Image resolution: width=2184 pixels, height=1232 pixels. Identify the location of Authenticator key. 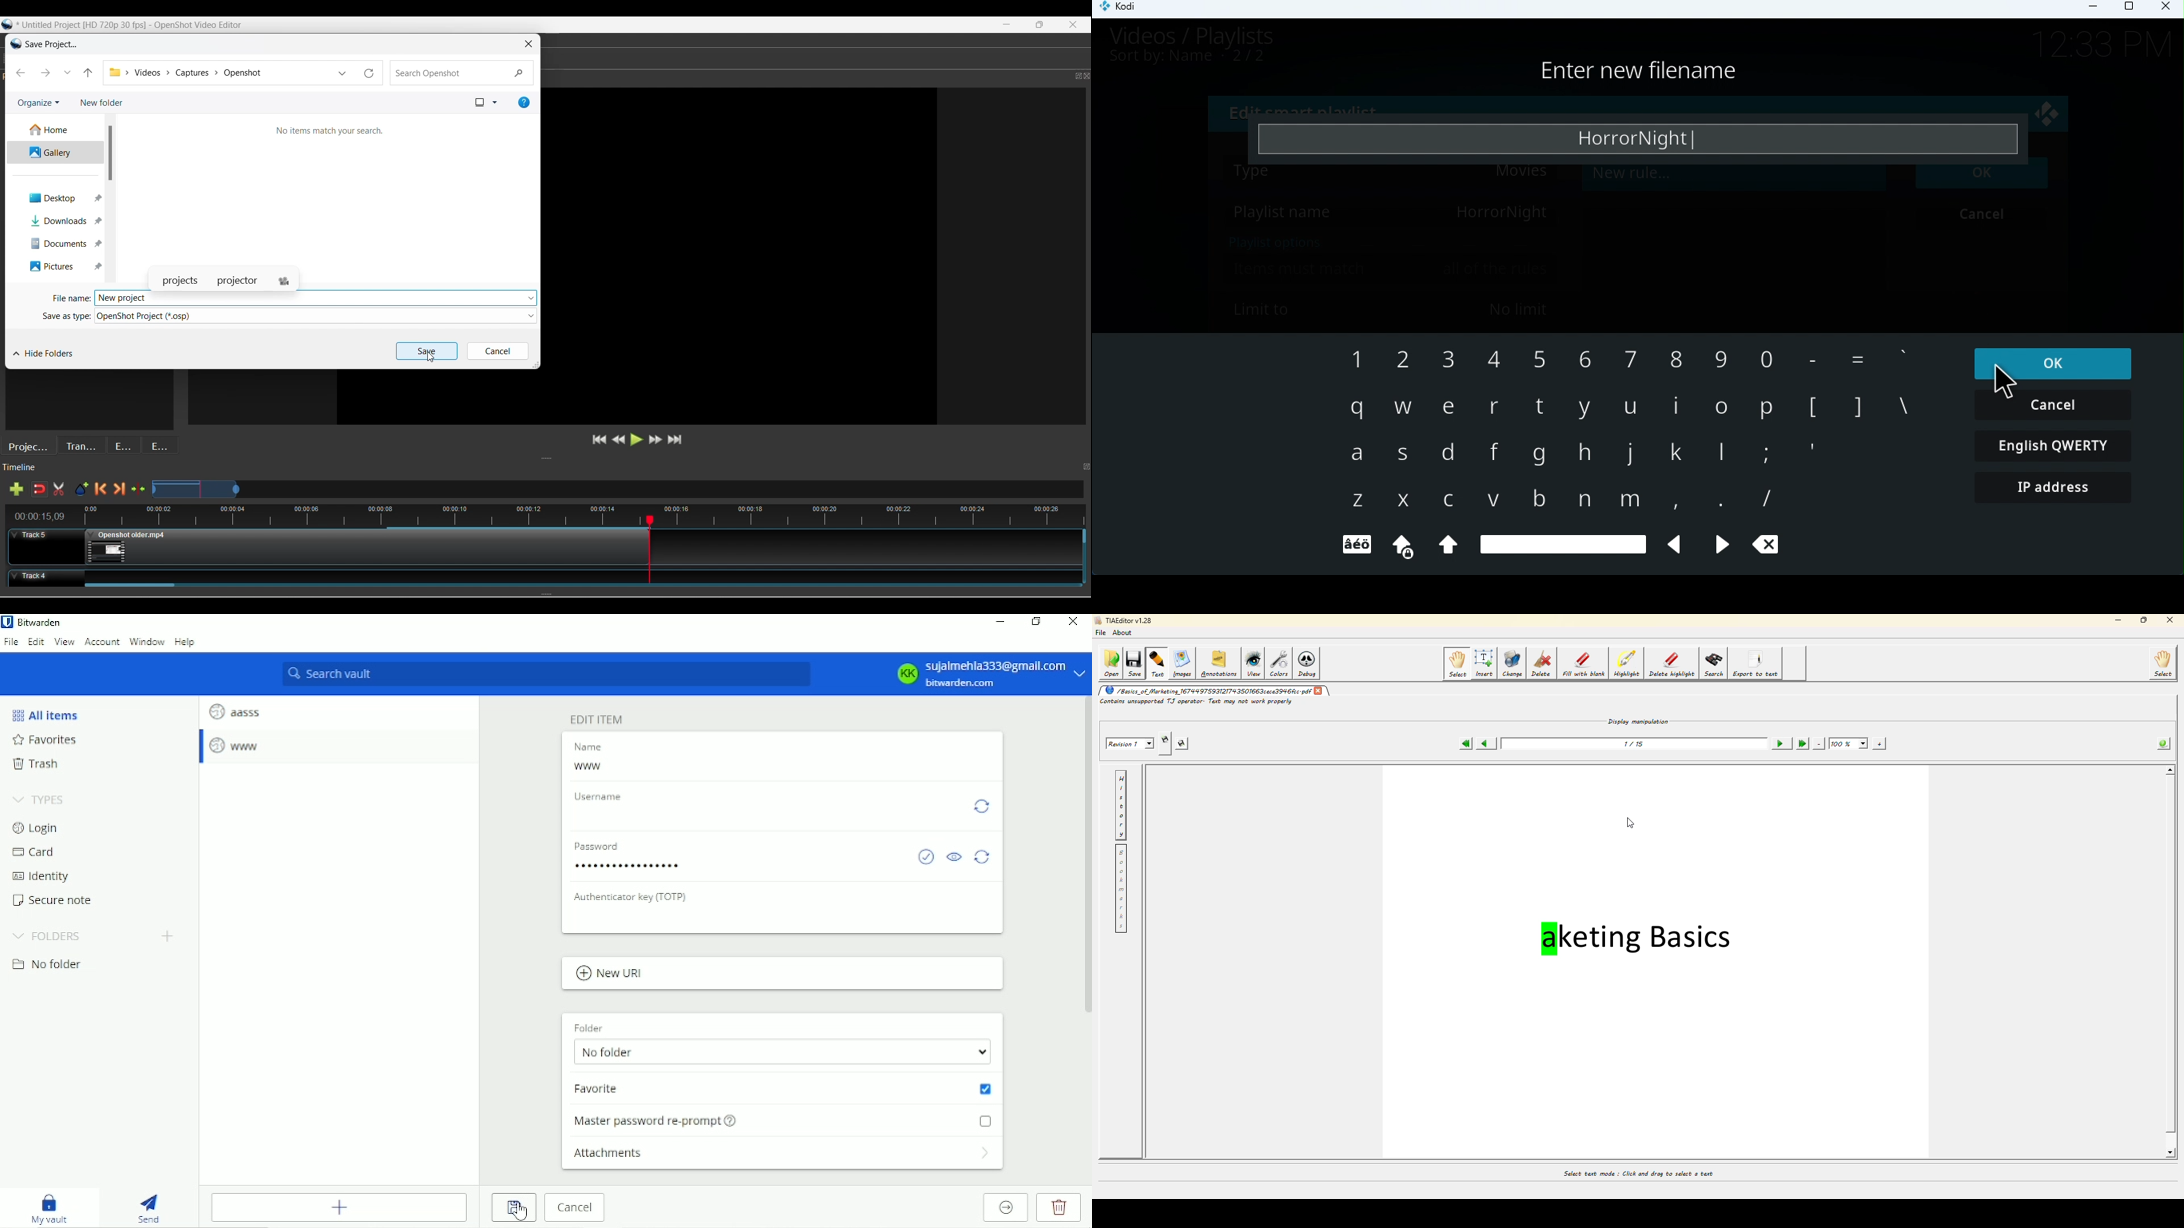
(632, 896).